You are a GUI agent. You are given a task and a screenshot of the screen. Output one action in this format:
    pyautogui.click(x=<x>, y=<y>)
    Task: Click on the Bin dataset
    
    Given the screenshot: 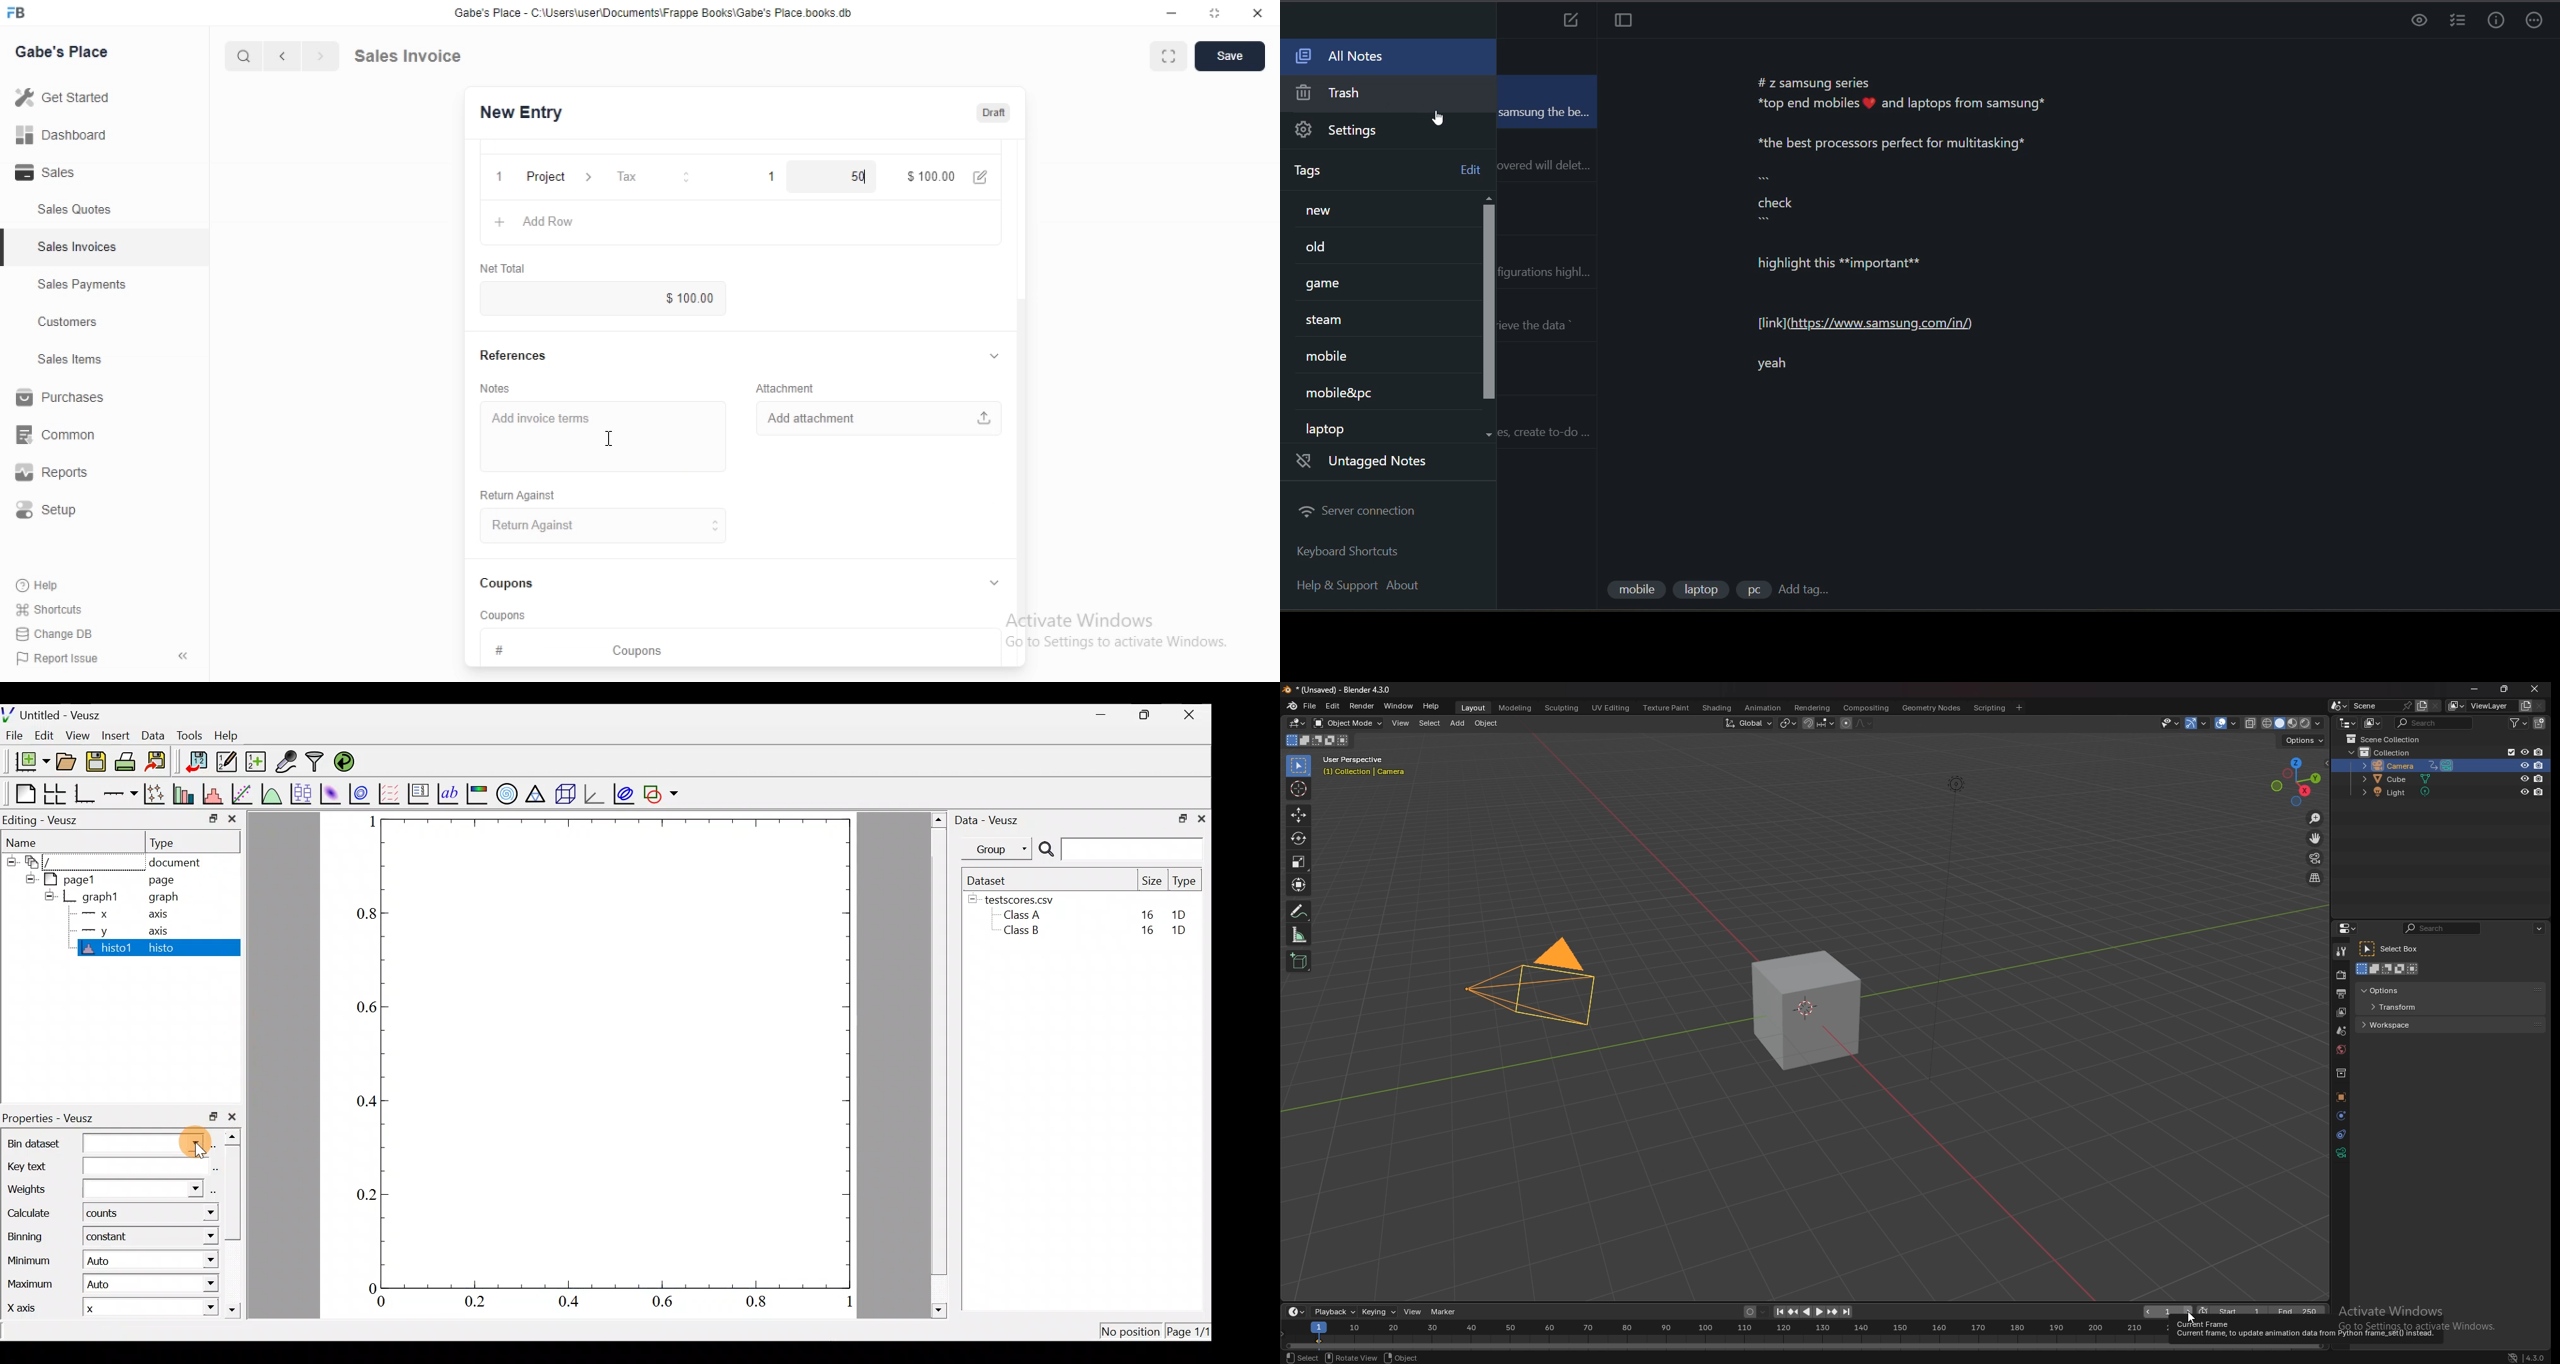 What is the action you would take?
    pyautogui.click(x=104, y=1144)
    